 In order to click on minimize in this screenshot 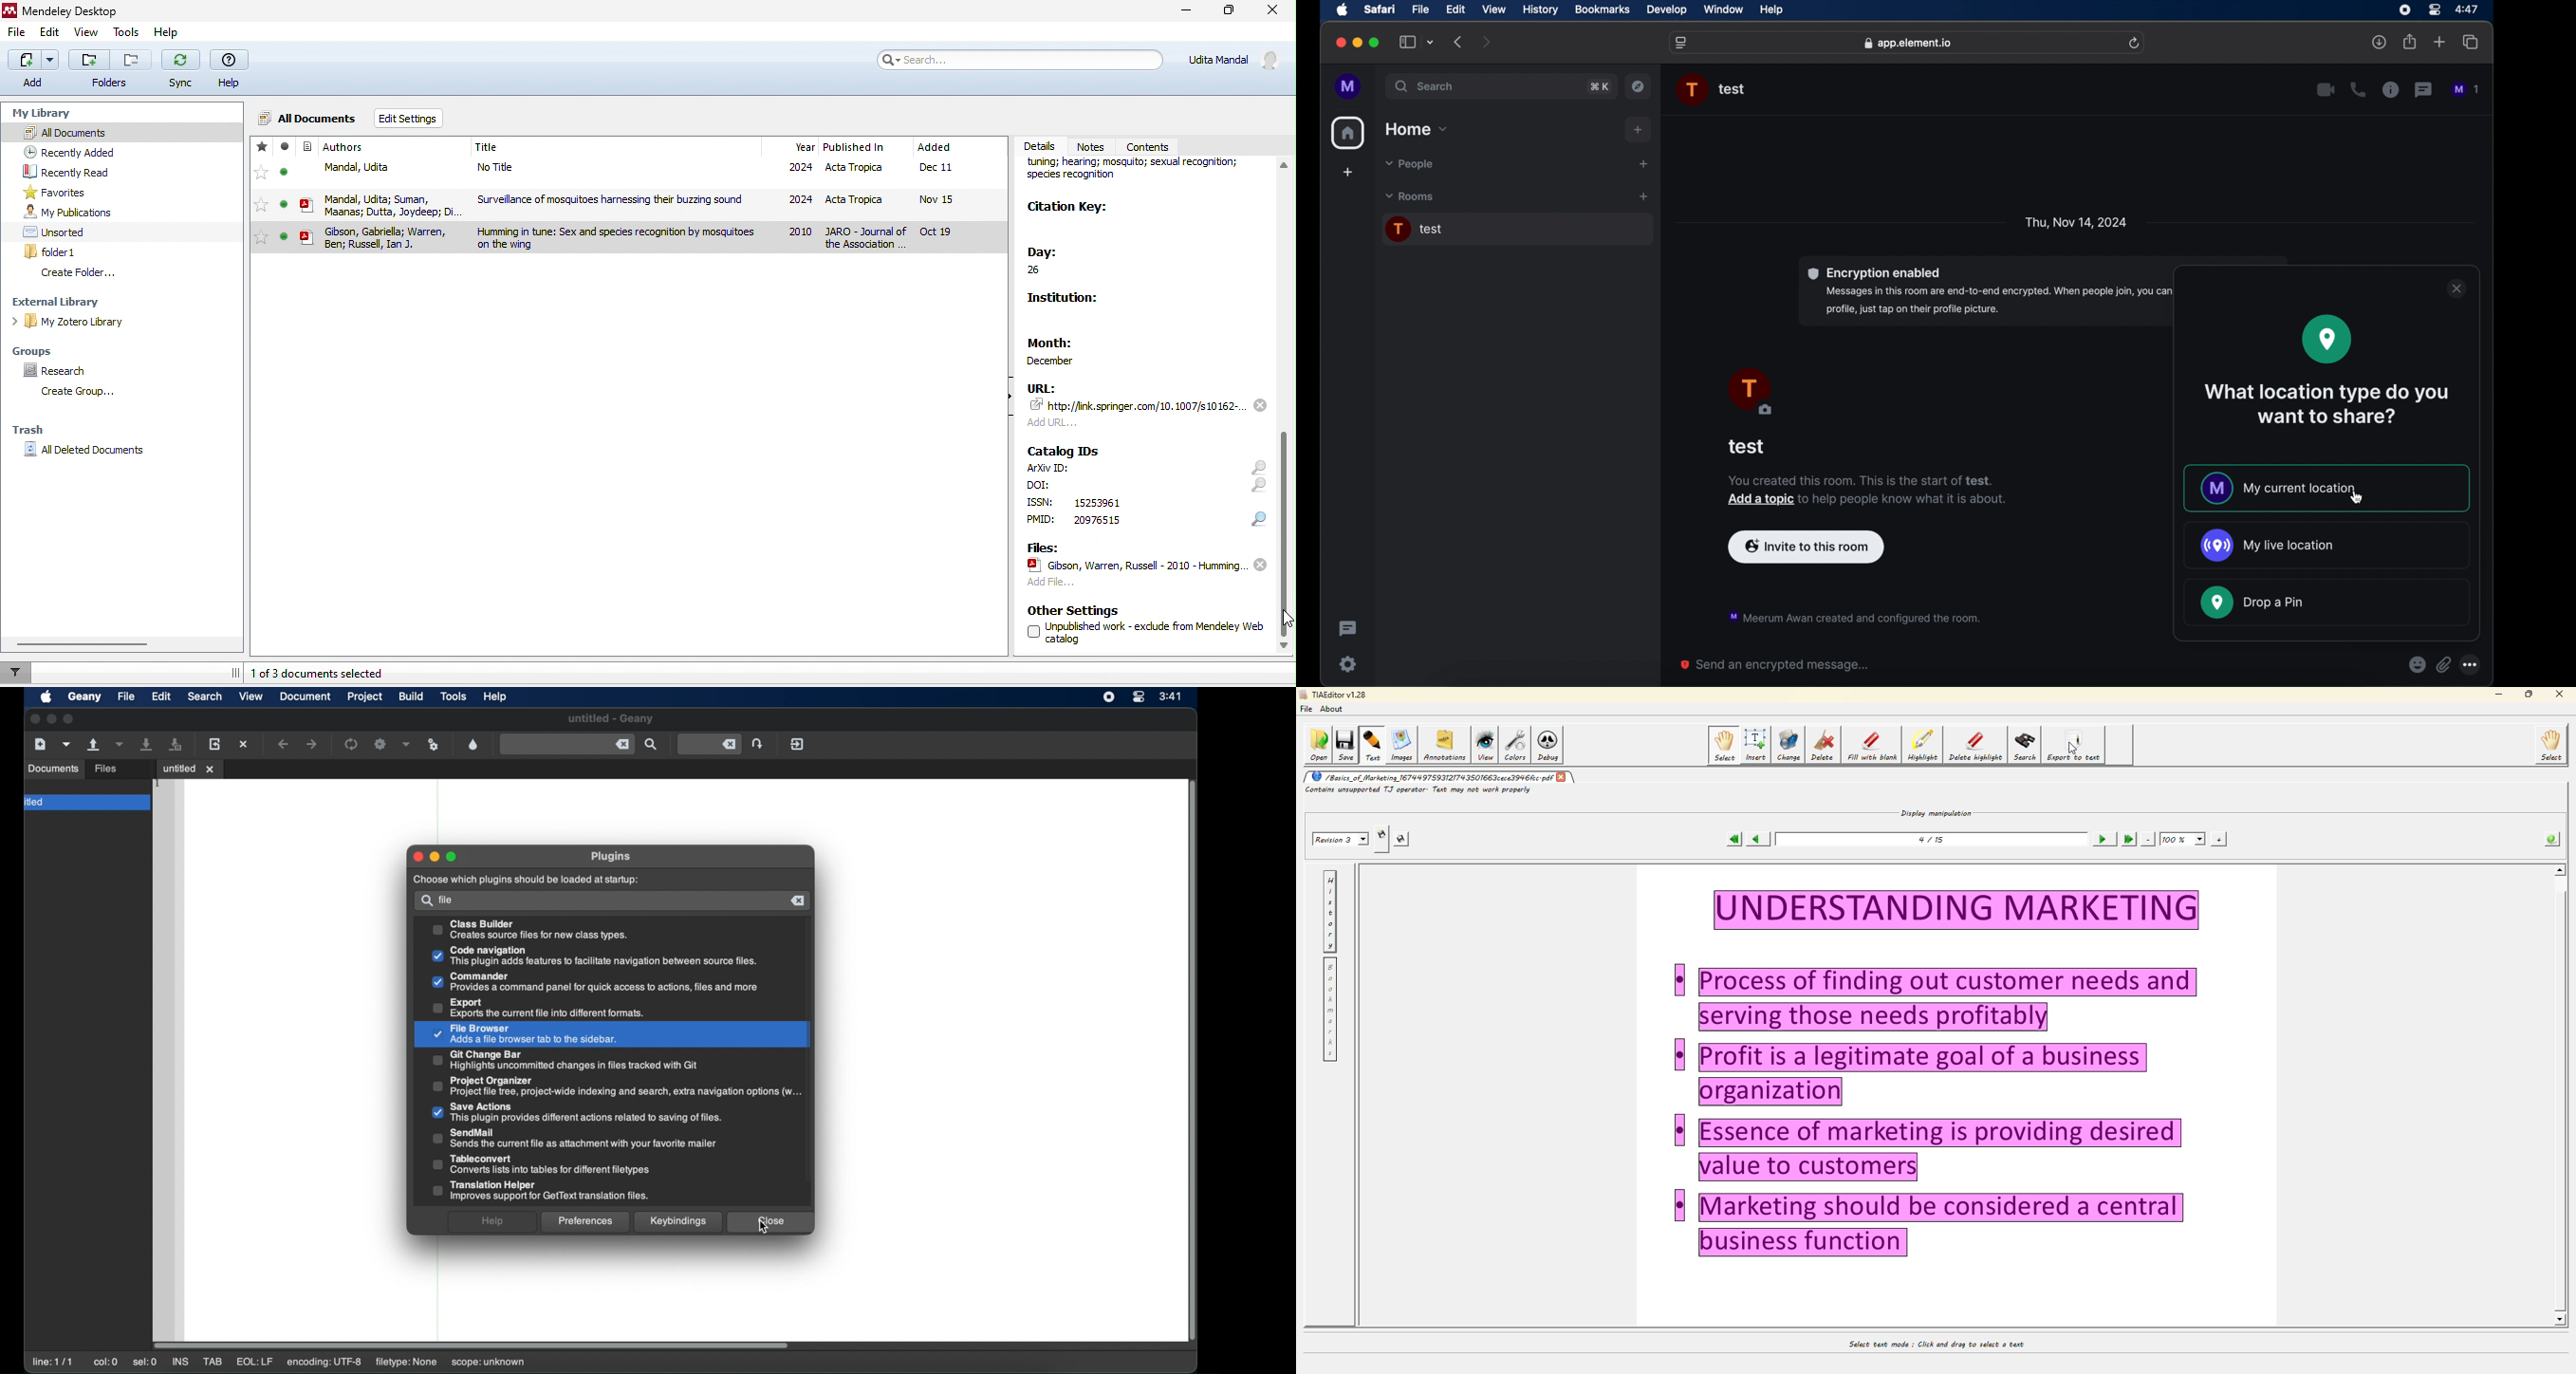, I will do `click(1183, 12)`.